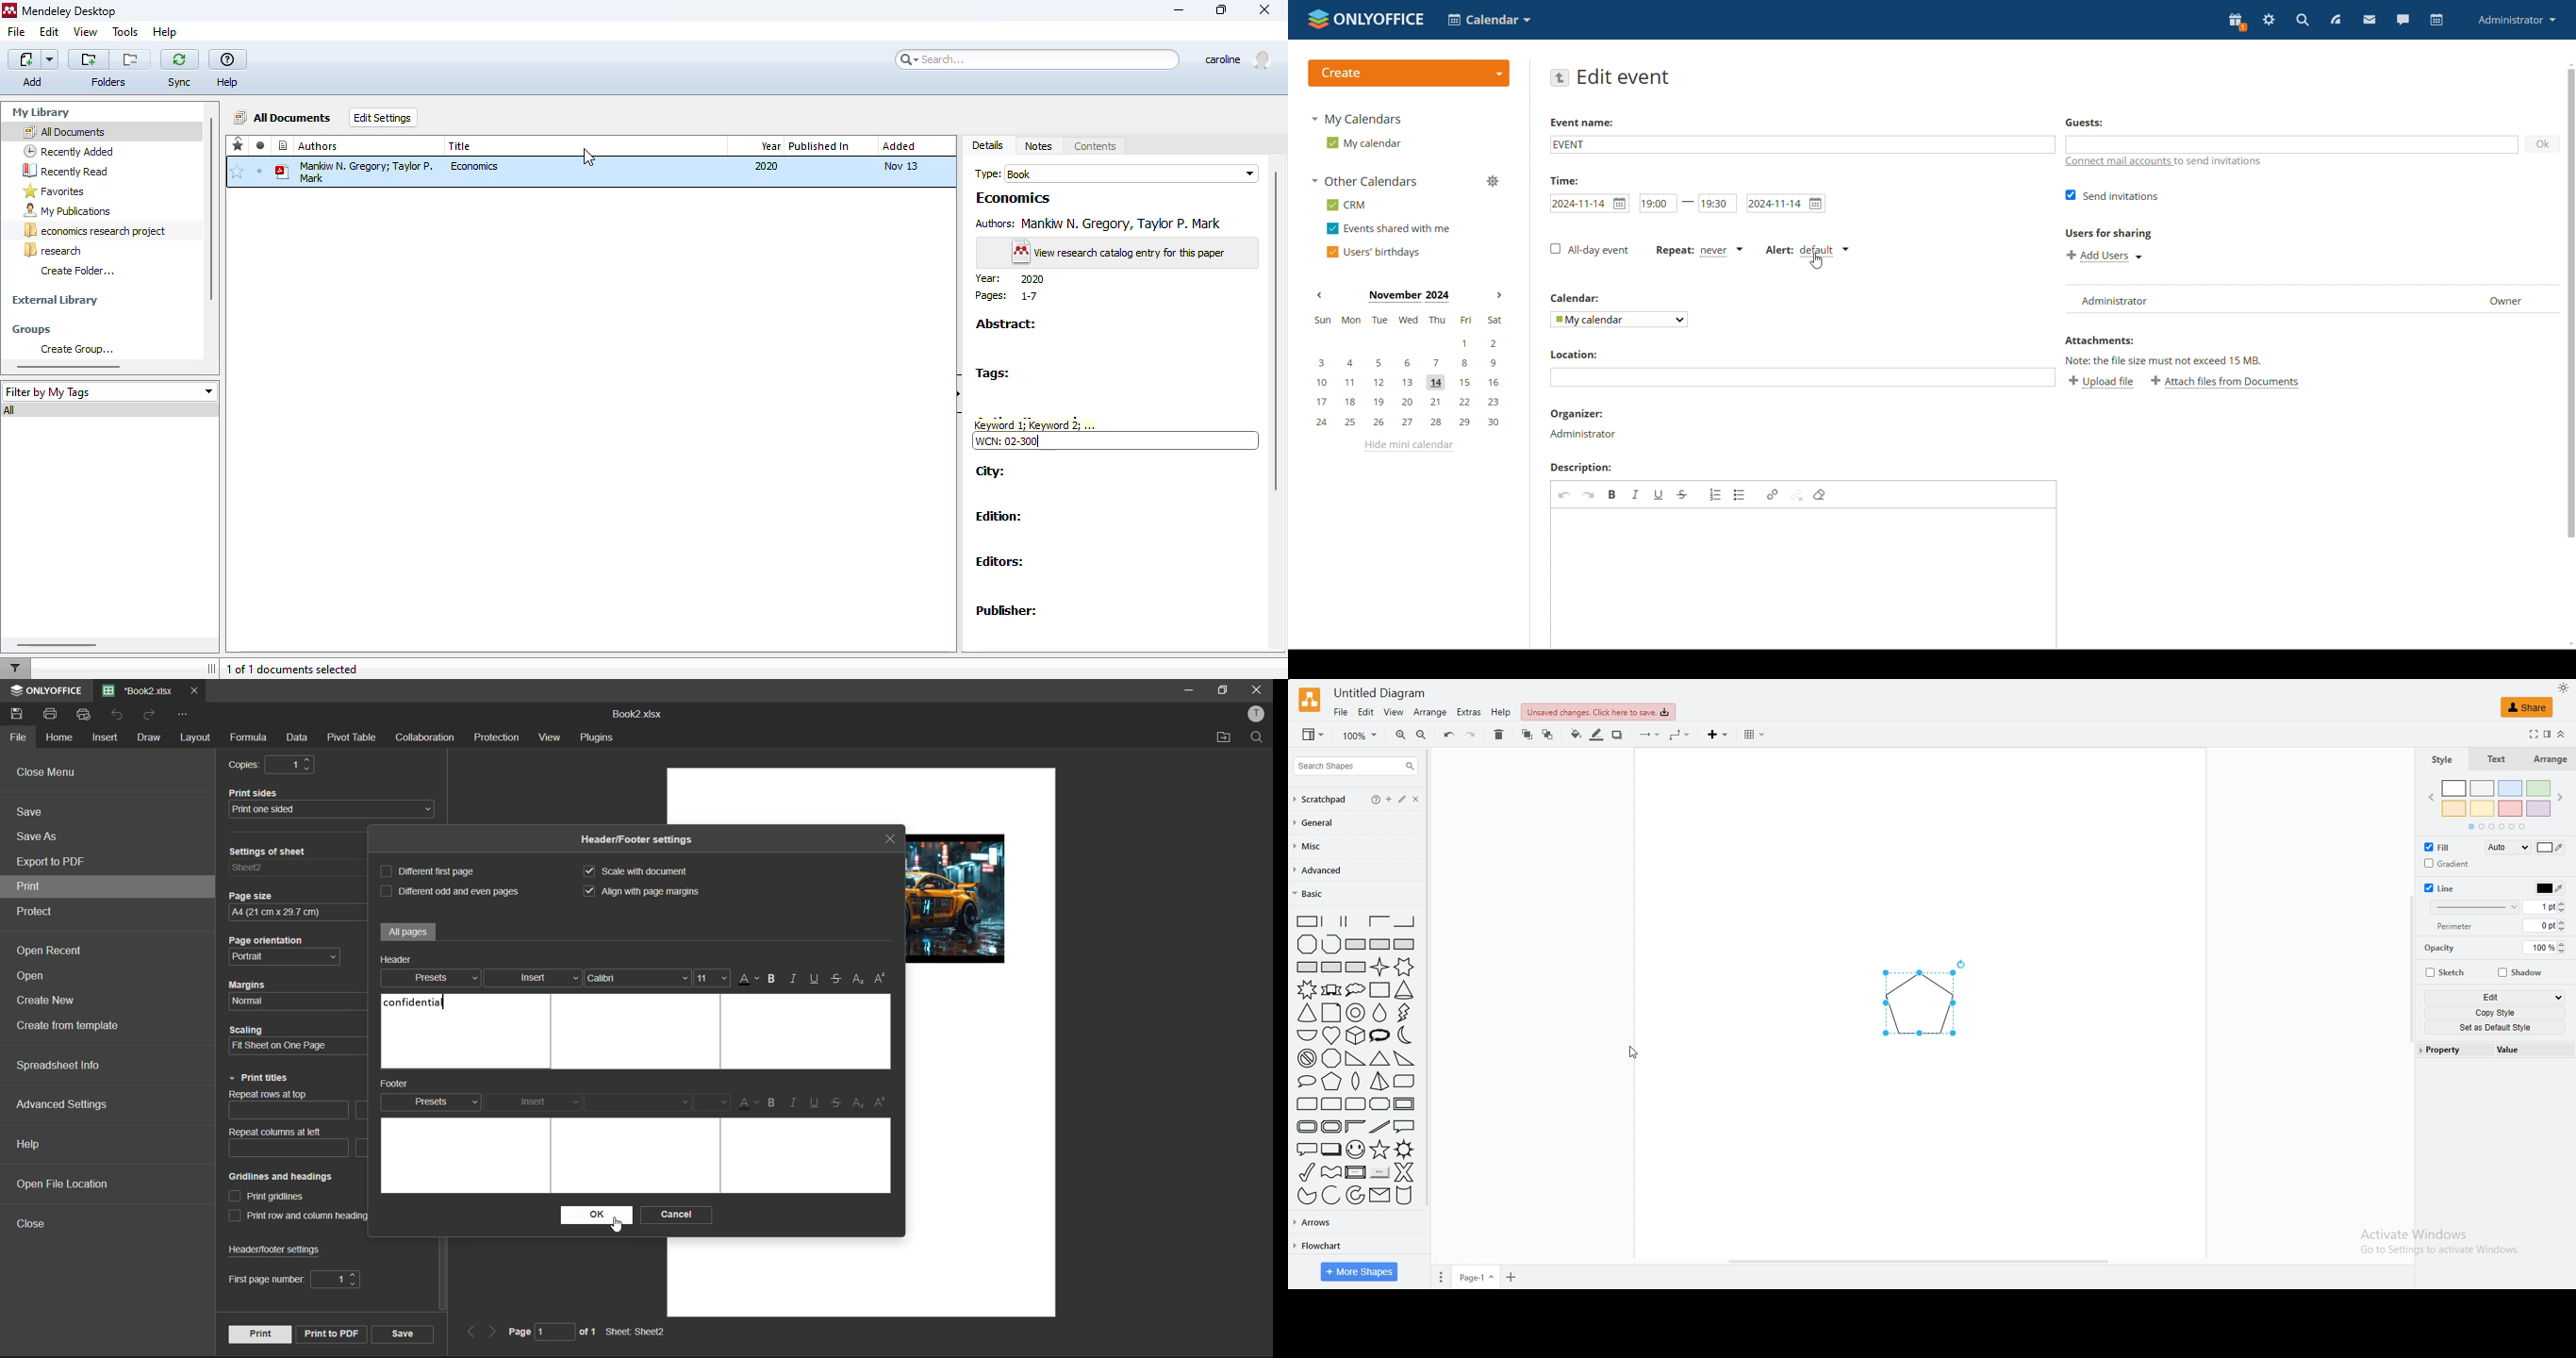 This screenshot has height=1372, width=2576. I want to click on editors:, so click(1000, 563).